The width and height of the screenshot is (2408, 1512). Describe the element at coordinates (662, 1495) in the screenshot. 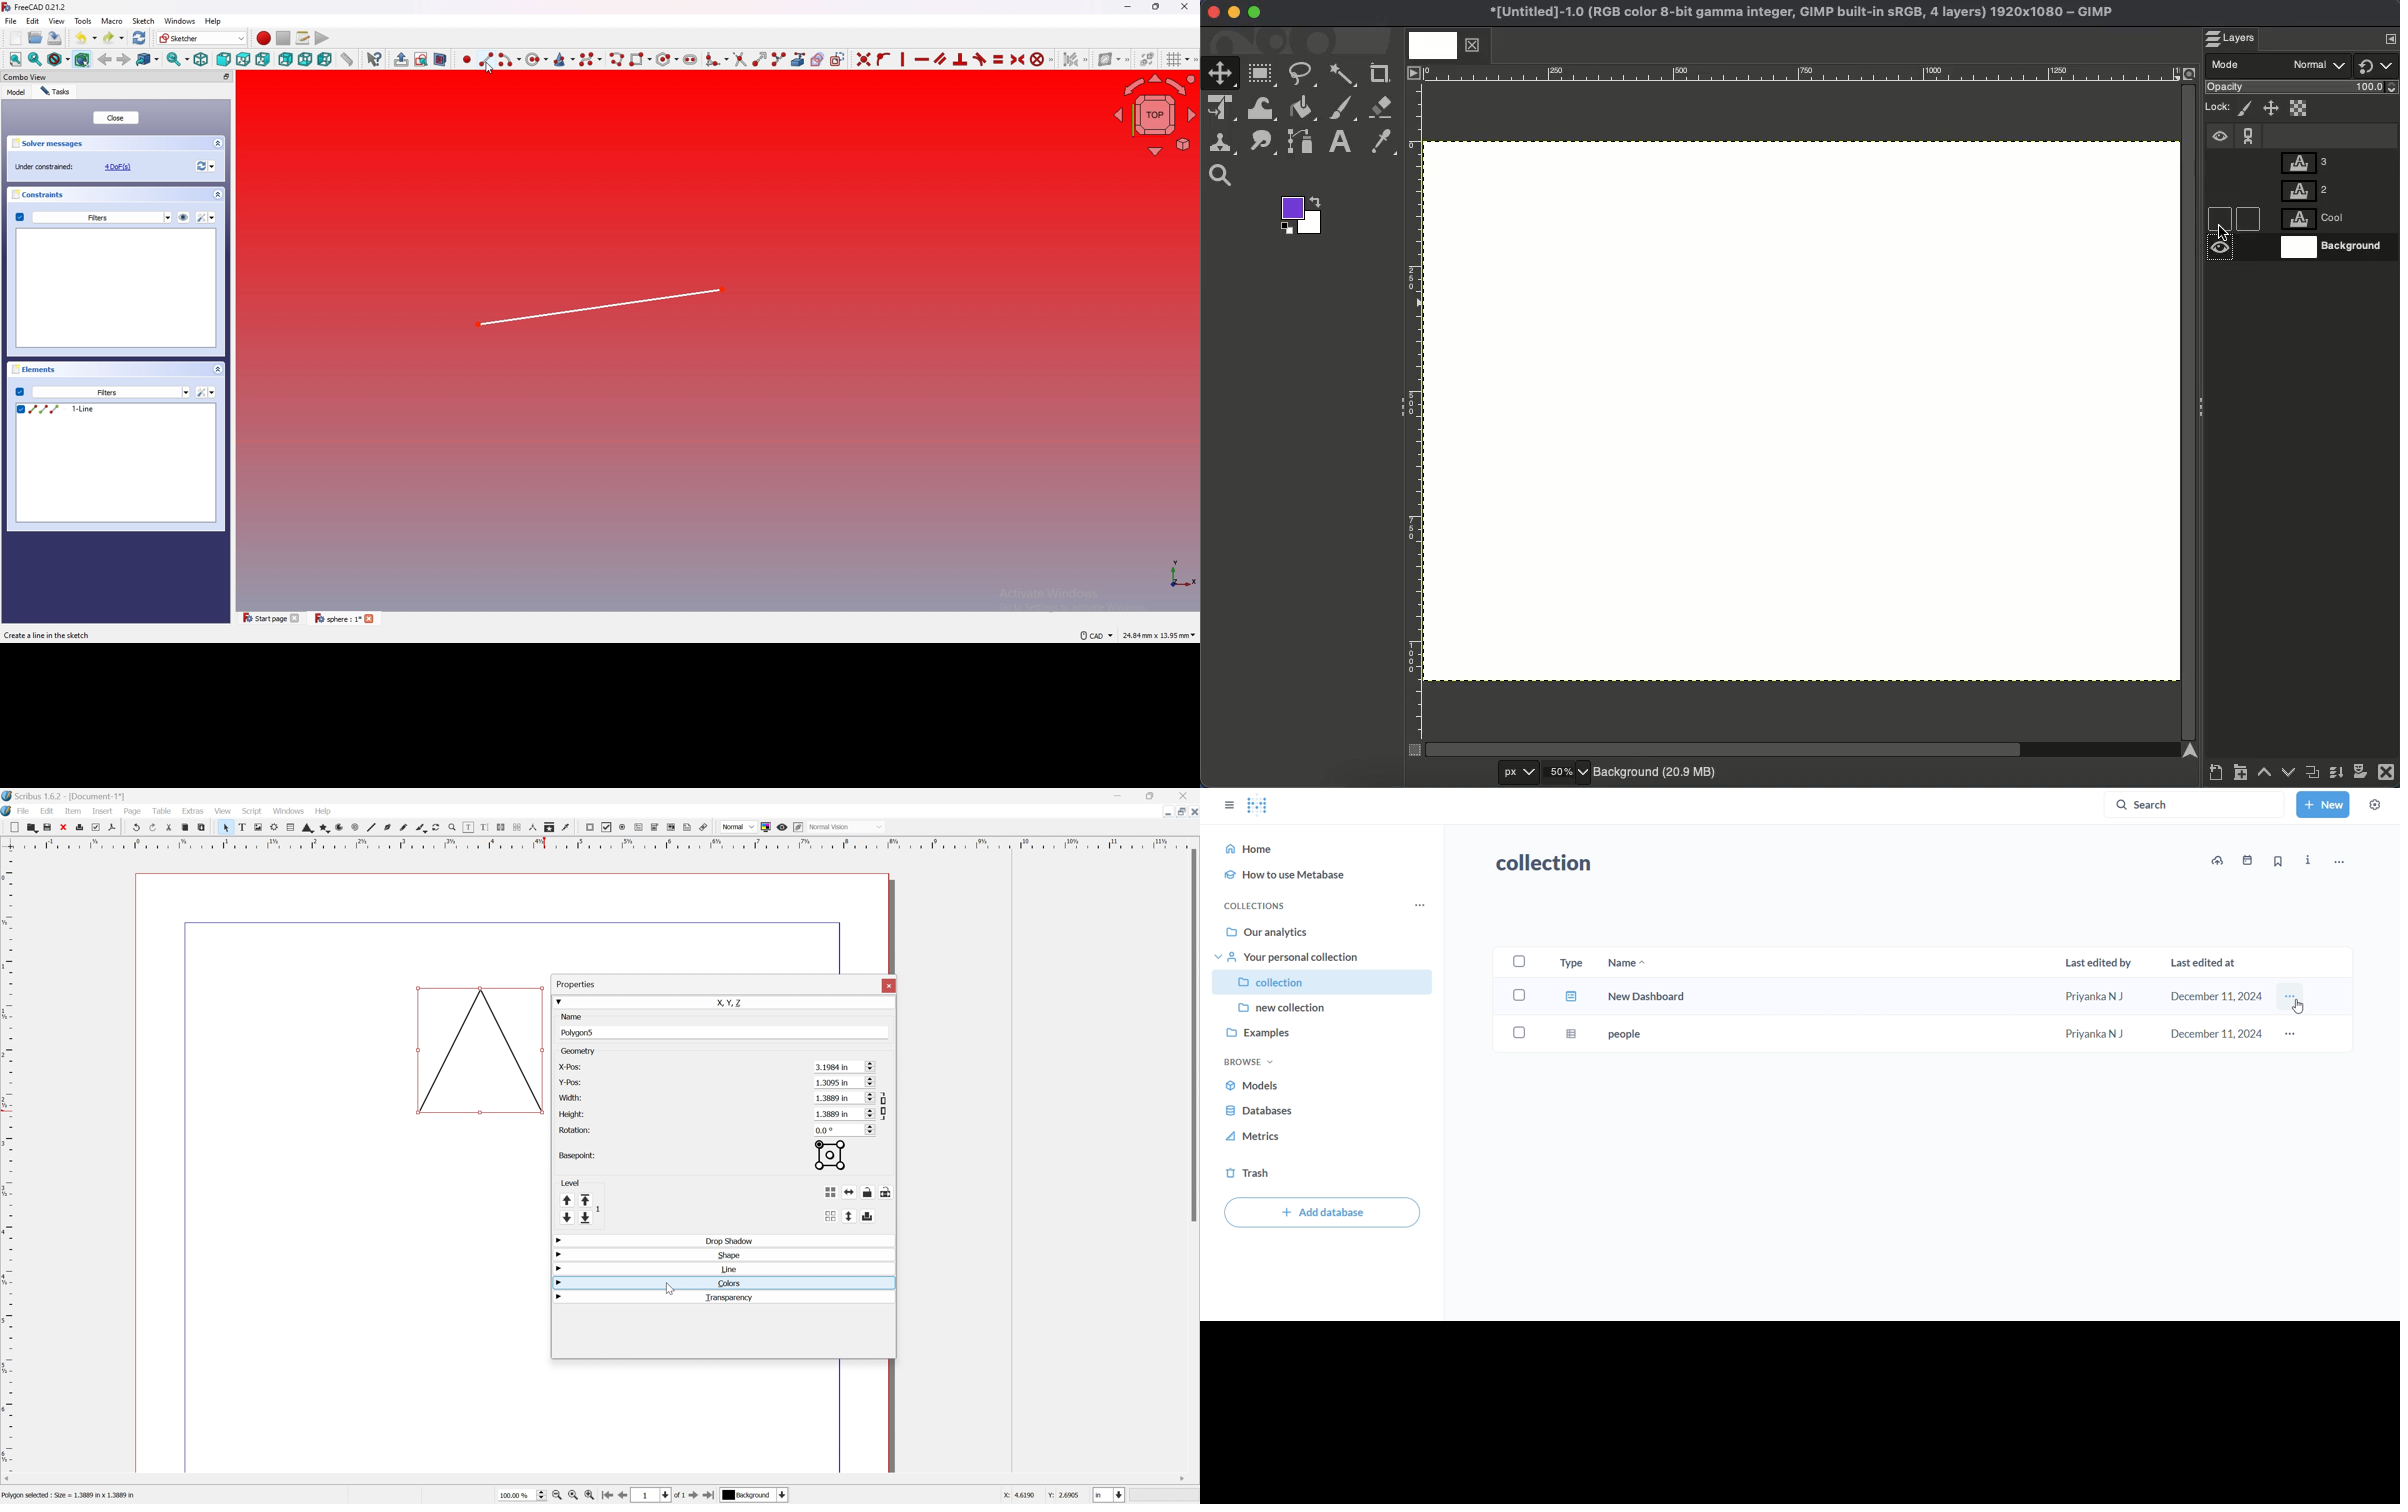

I see `Select current page` at that location.